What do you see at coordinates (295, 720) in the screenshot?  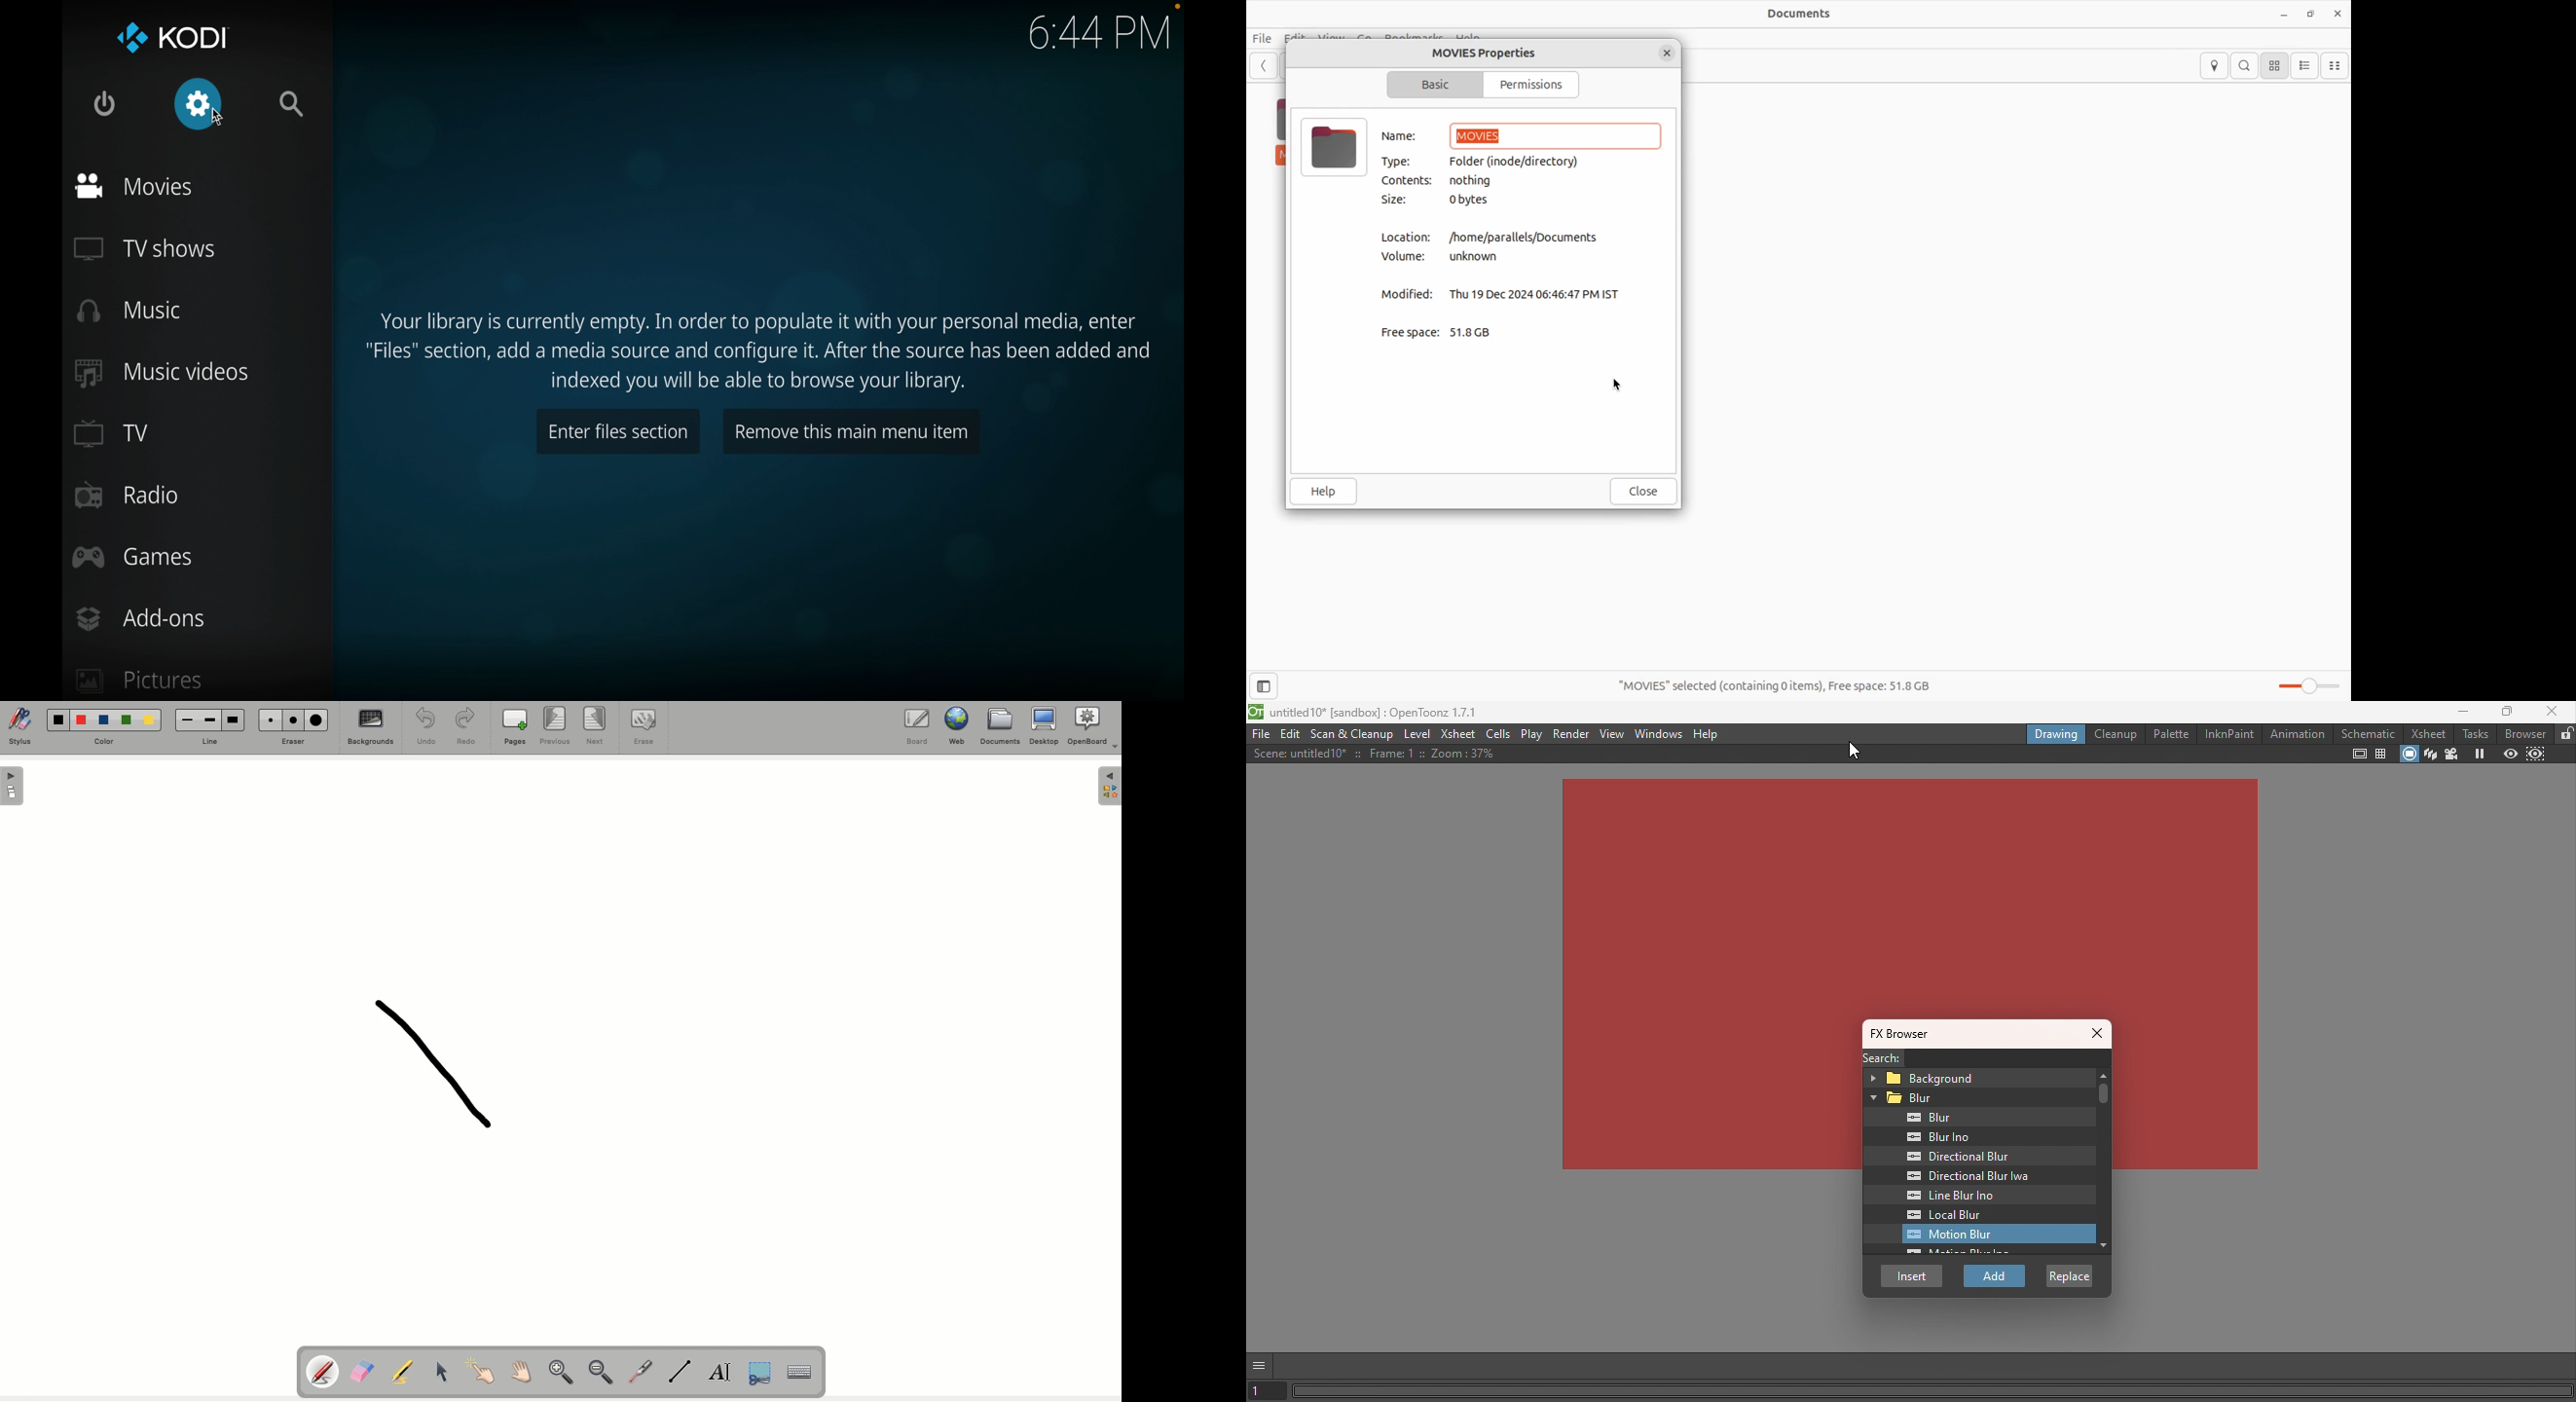 I see `Medium` at bounding box center [295, 720].